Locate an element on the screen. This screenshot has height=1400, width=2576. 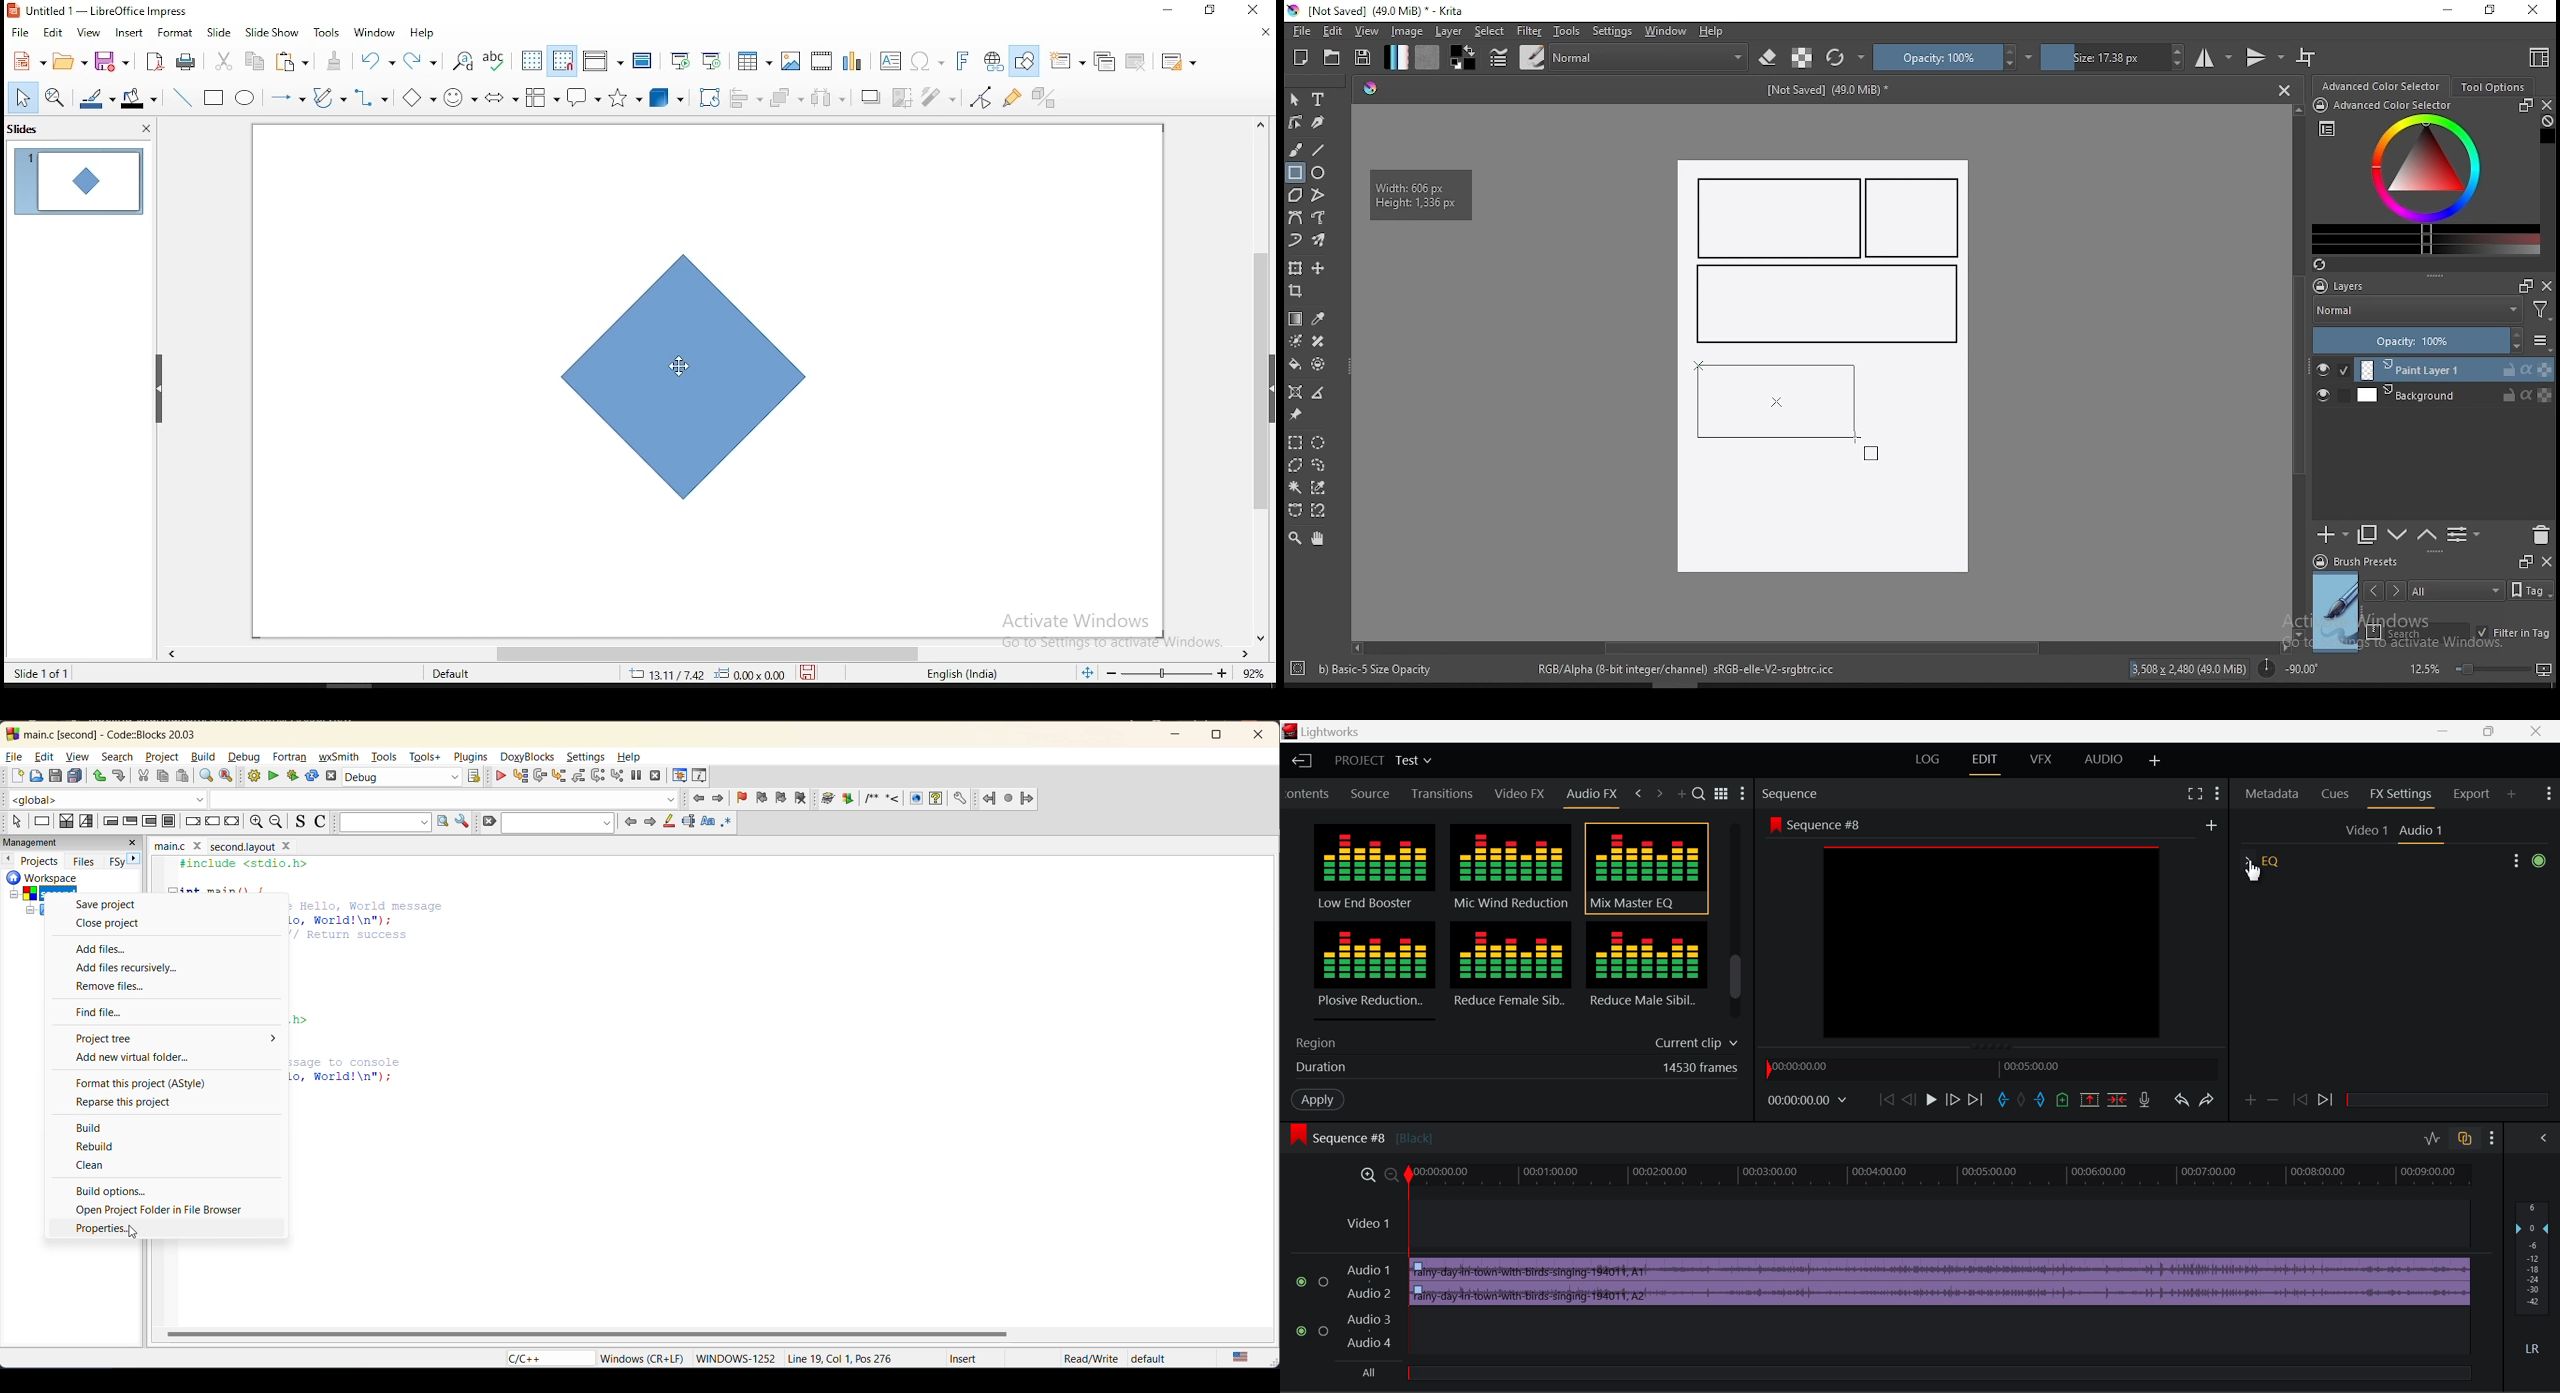
measure distance between two points is located at coordinates (1319, 394).